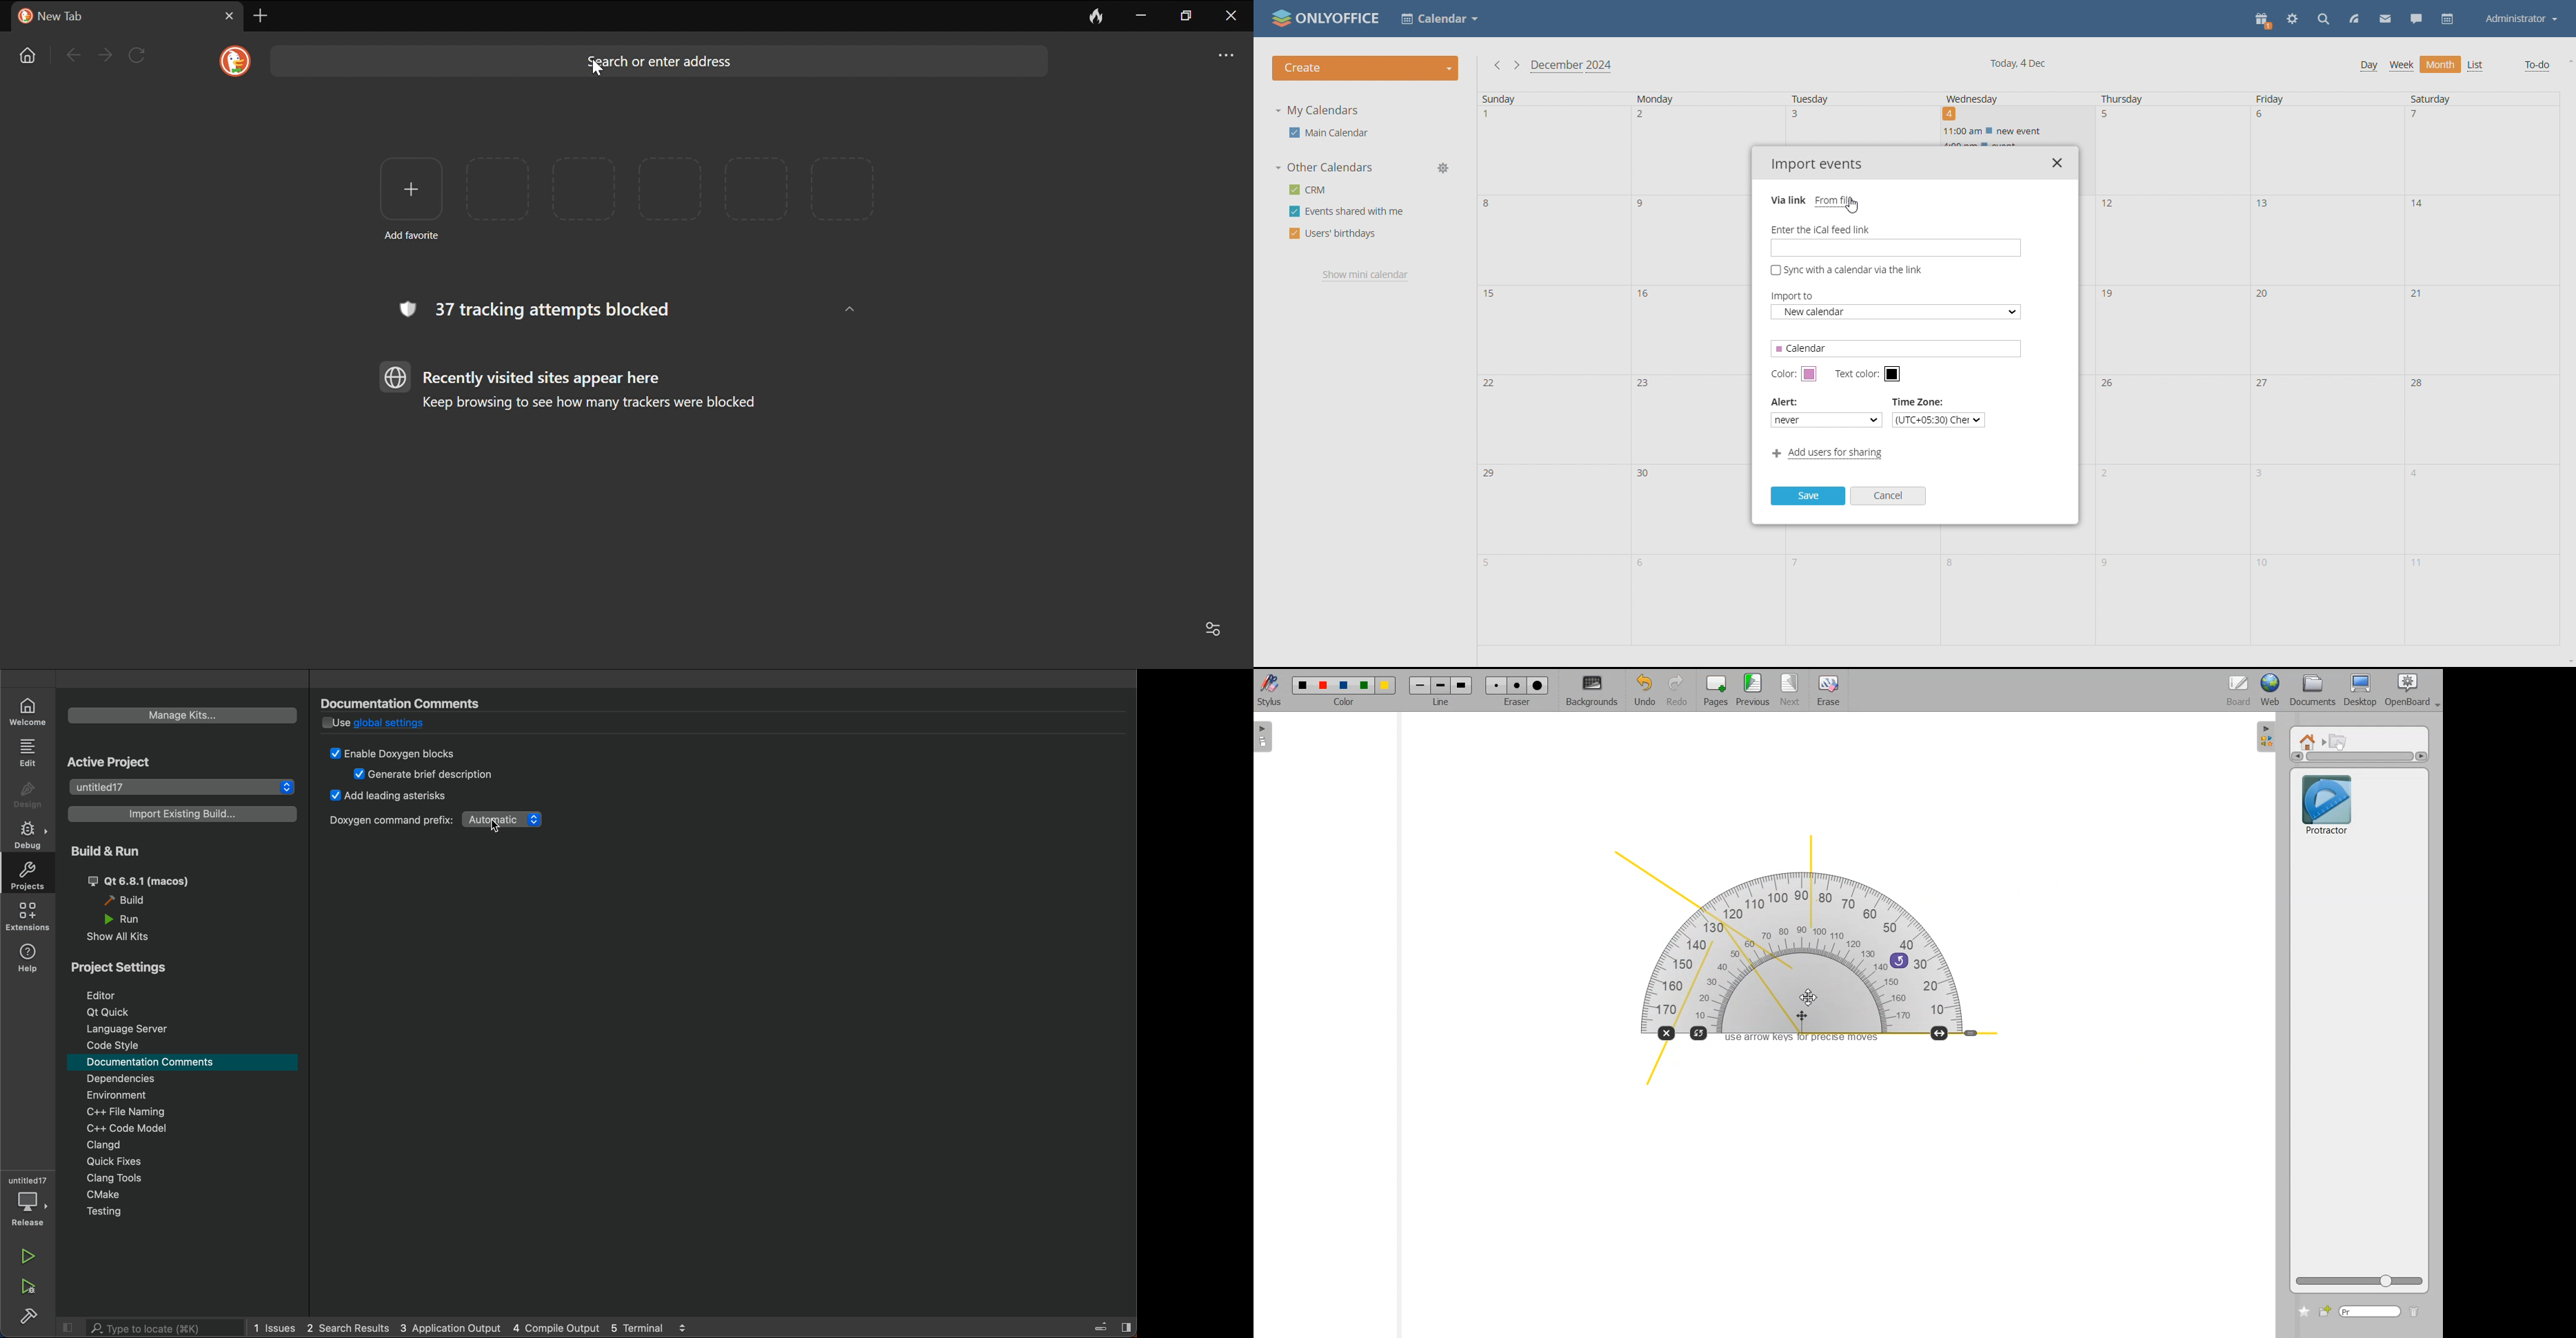 The image size is (2576, 1344). What do you see at coordinates (495, 827) in the screenshot?
I see `cursor` at bounding box center [495, 827].